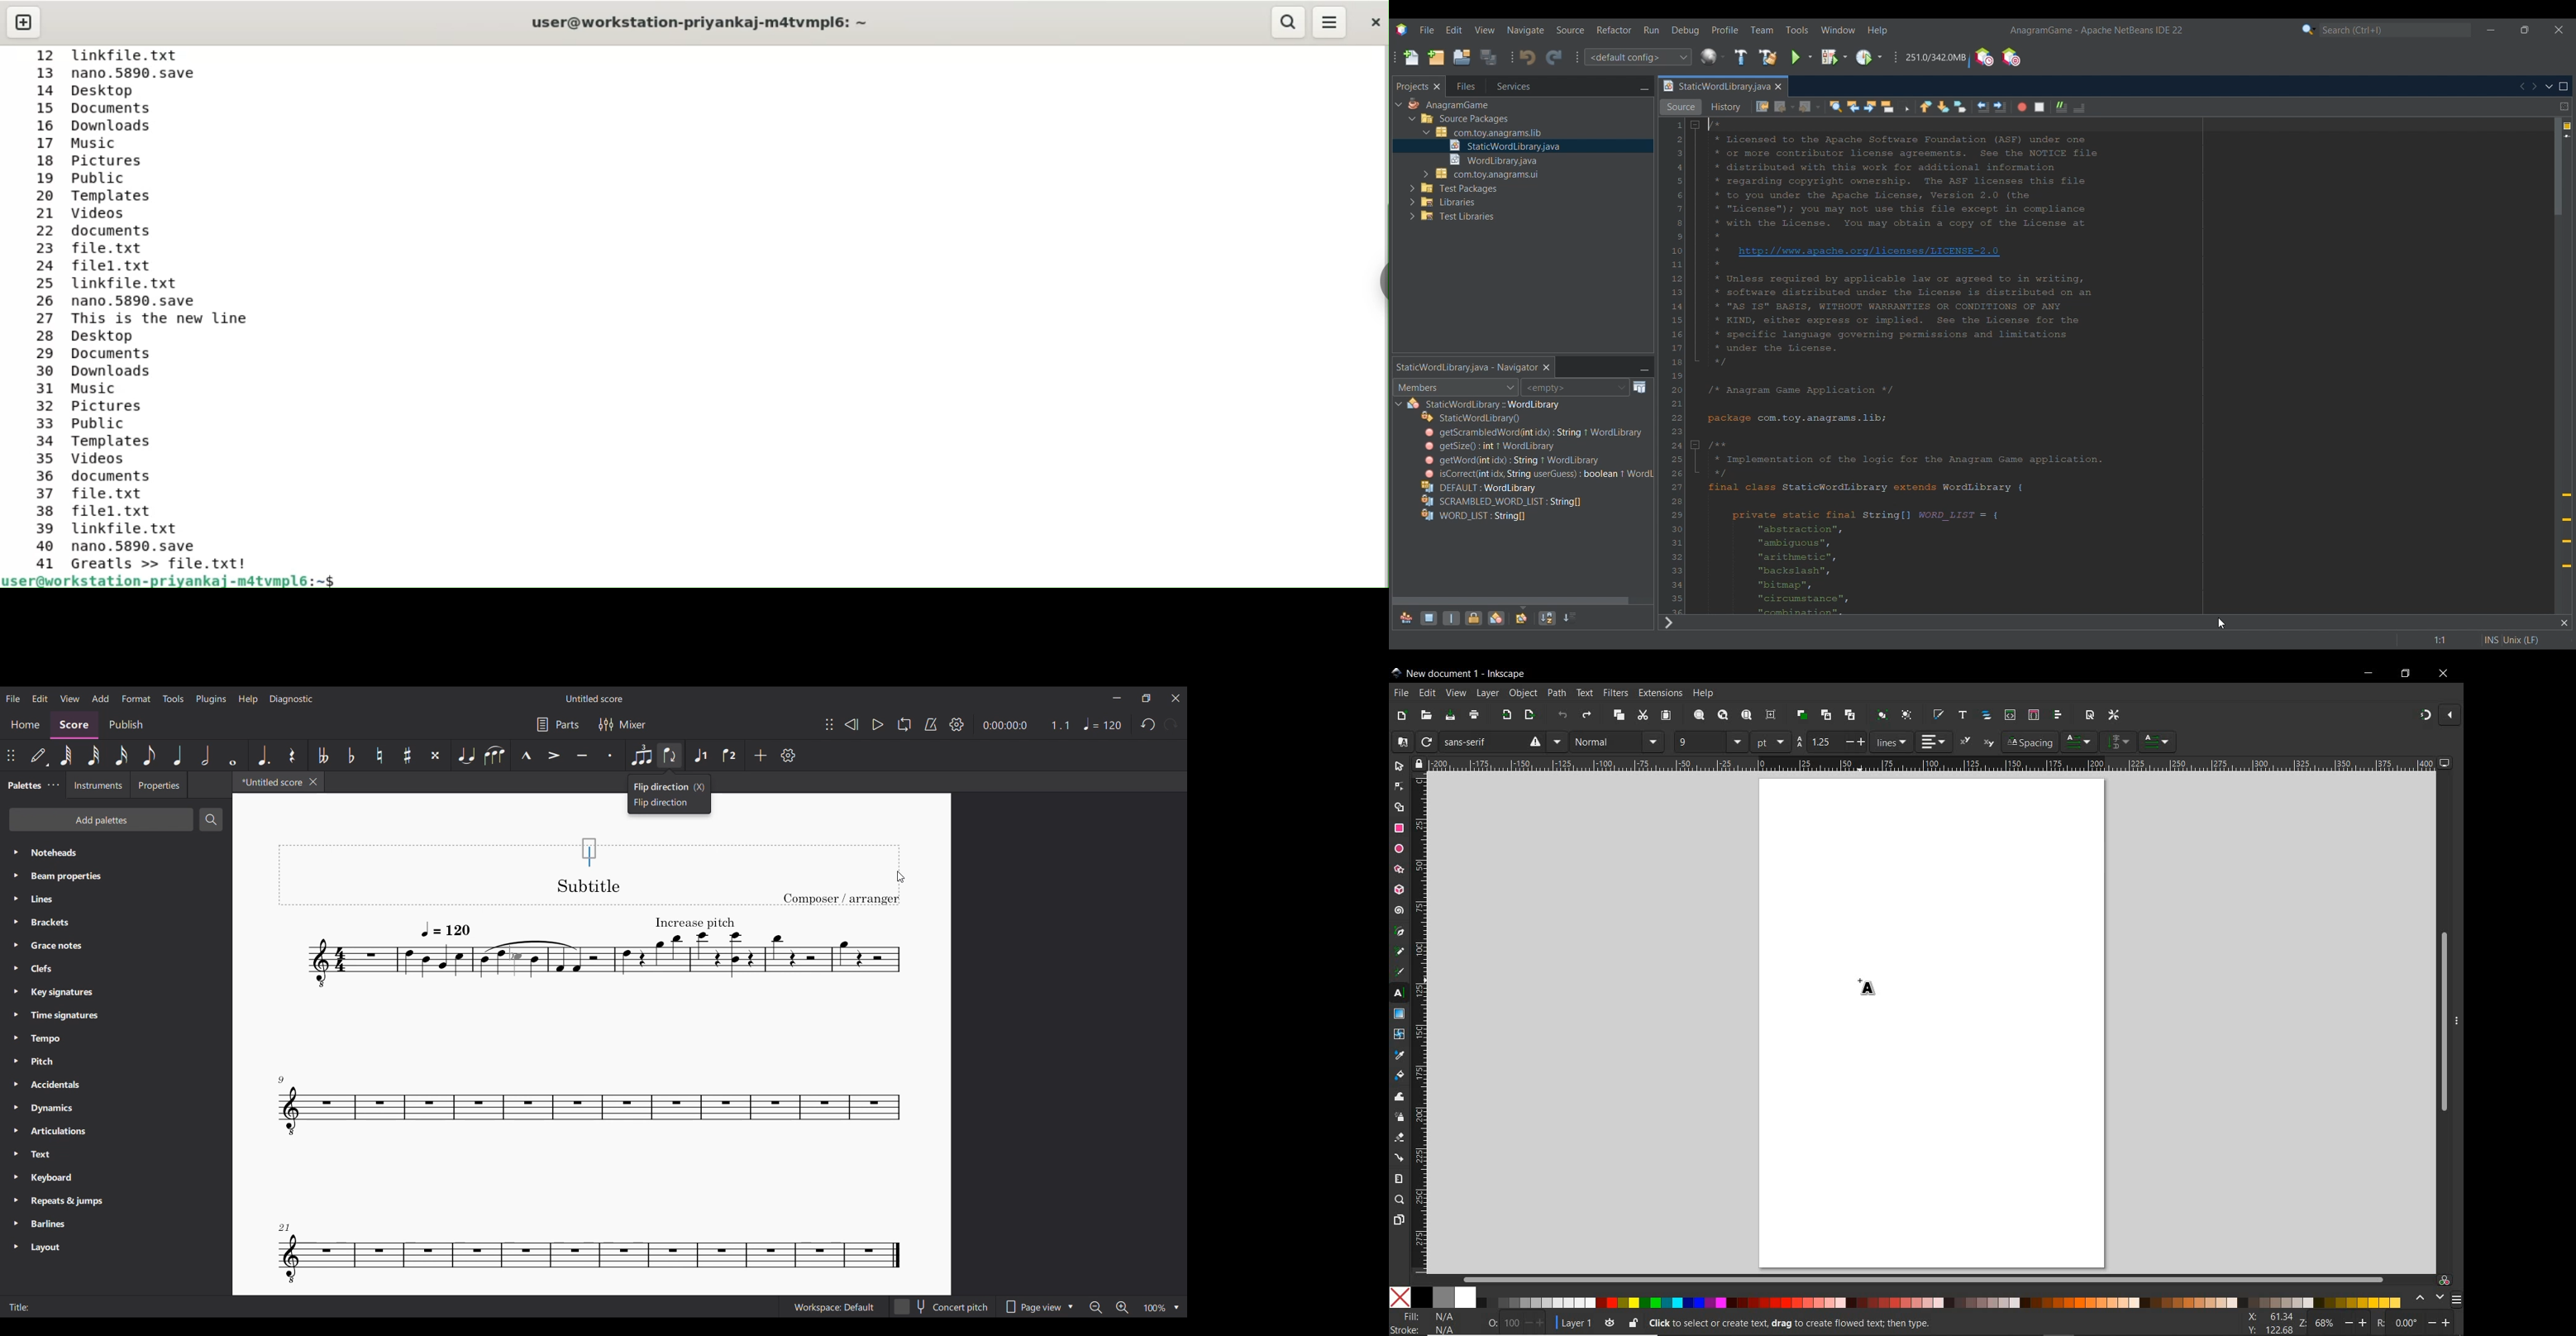 This screenshot has height=1344, width=2576. What do you see at coordinates (116, 1038) in the screenshot?
I see `Tempo` at bounding box center [116, 1038].